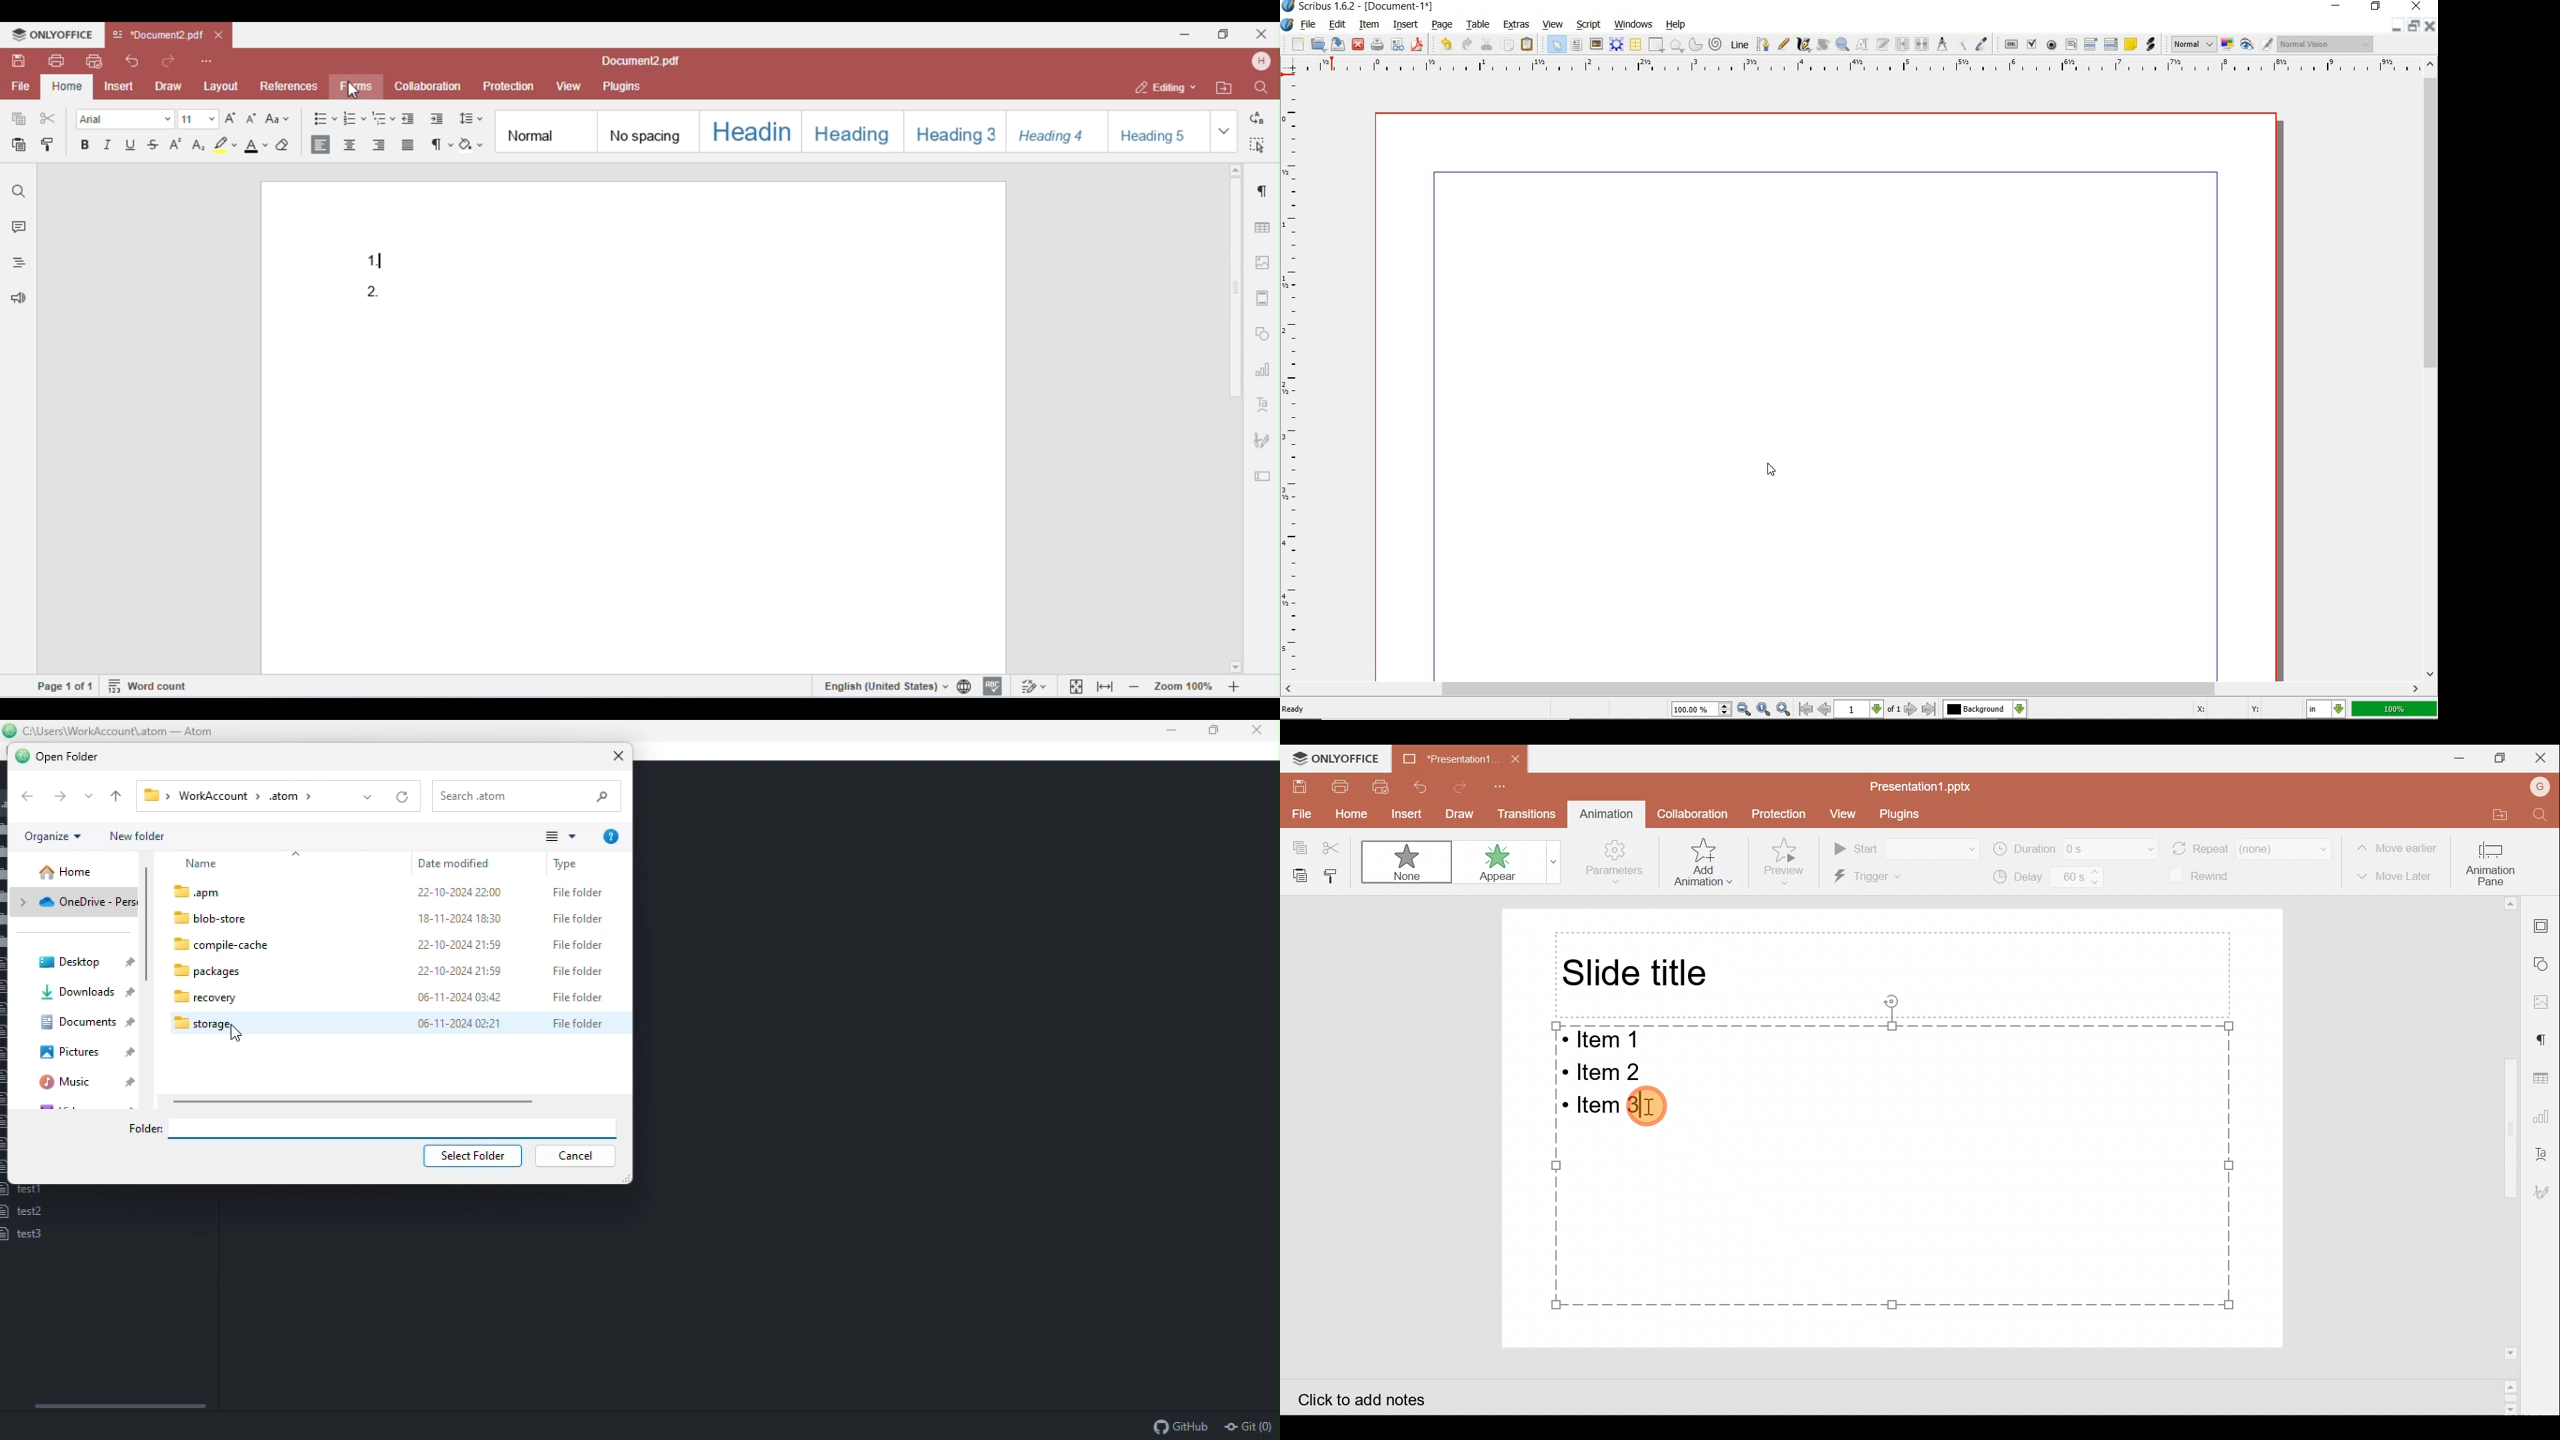  Describe the element at coordinates (1335, 757) in the screenshot. I see `ONLYOFFICE` at that location.